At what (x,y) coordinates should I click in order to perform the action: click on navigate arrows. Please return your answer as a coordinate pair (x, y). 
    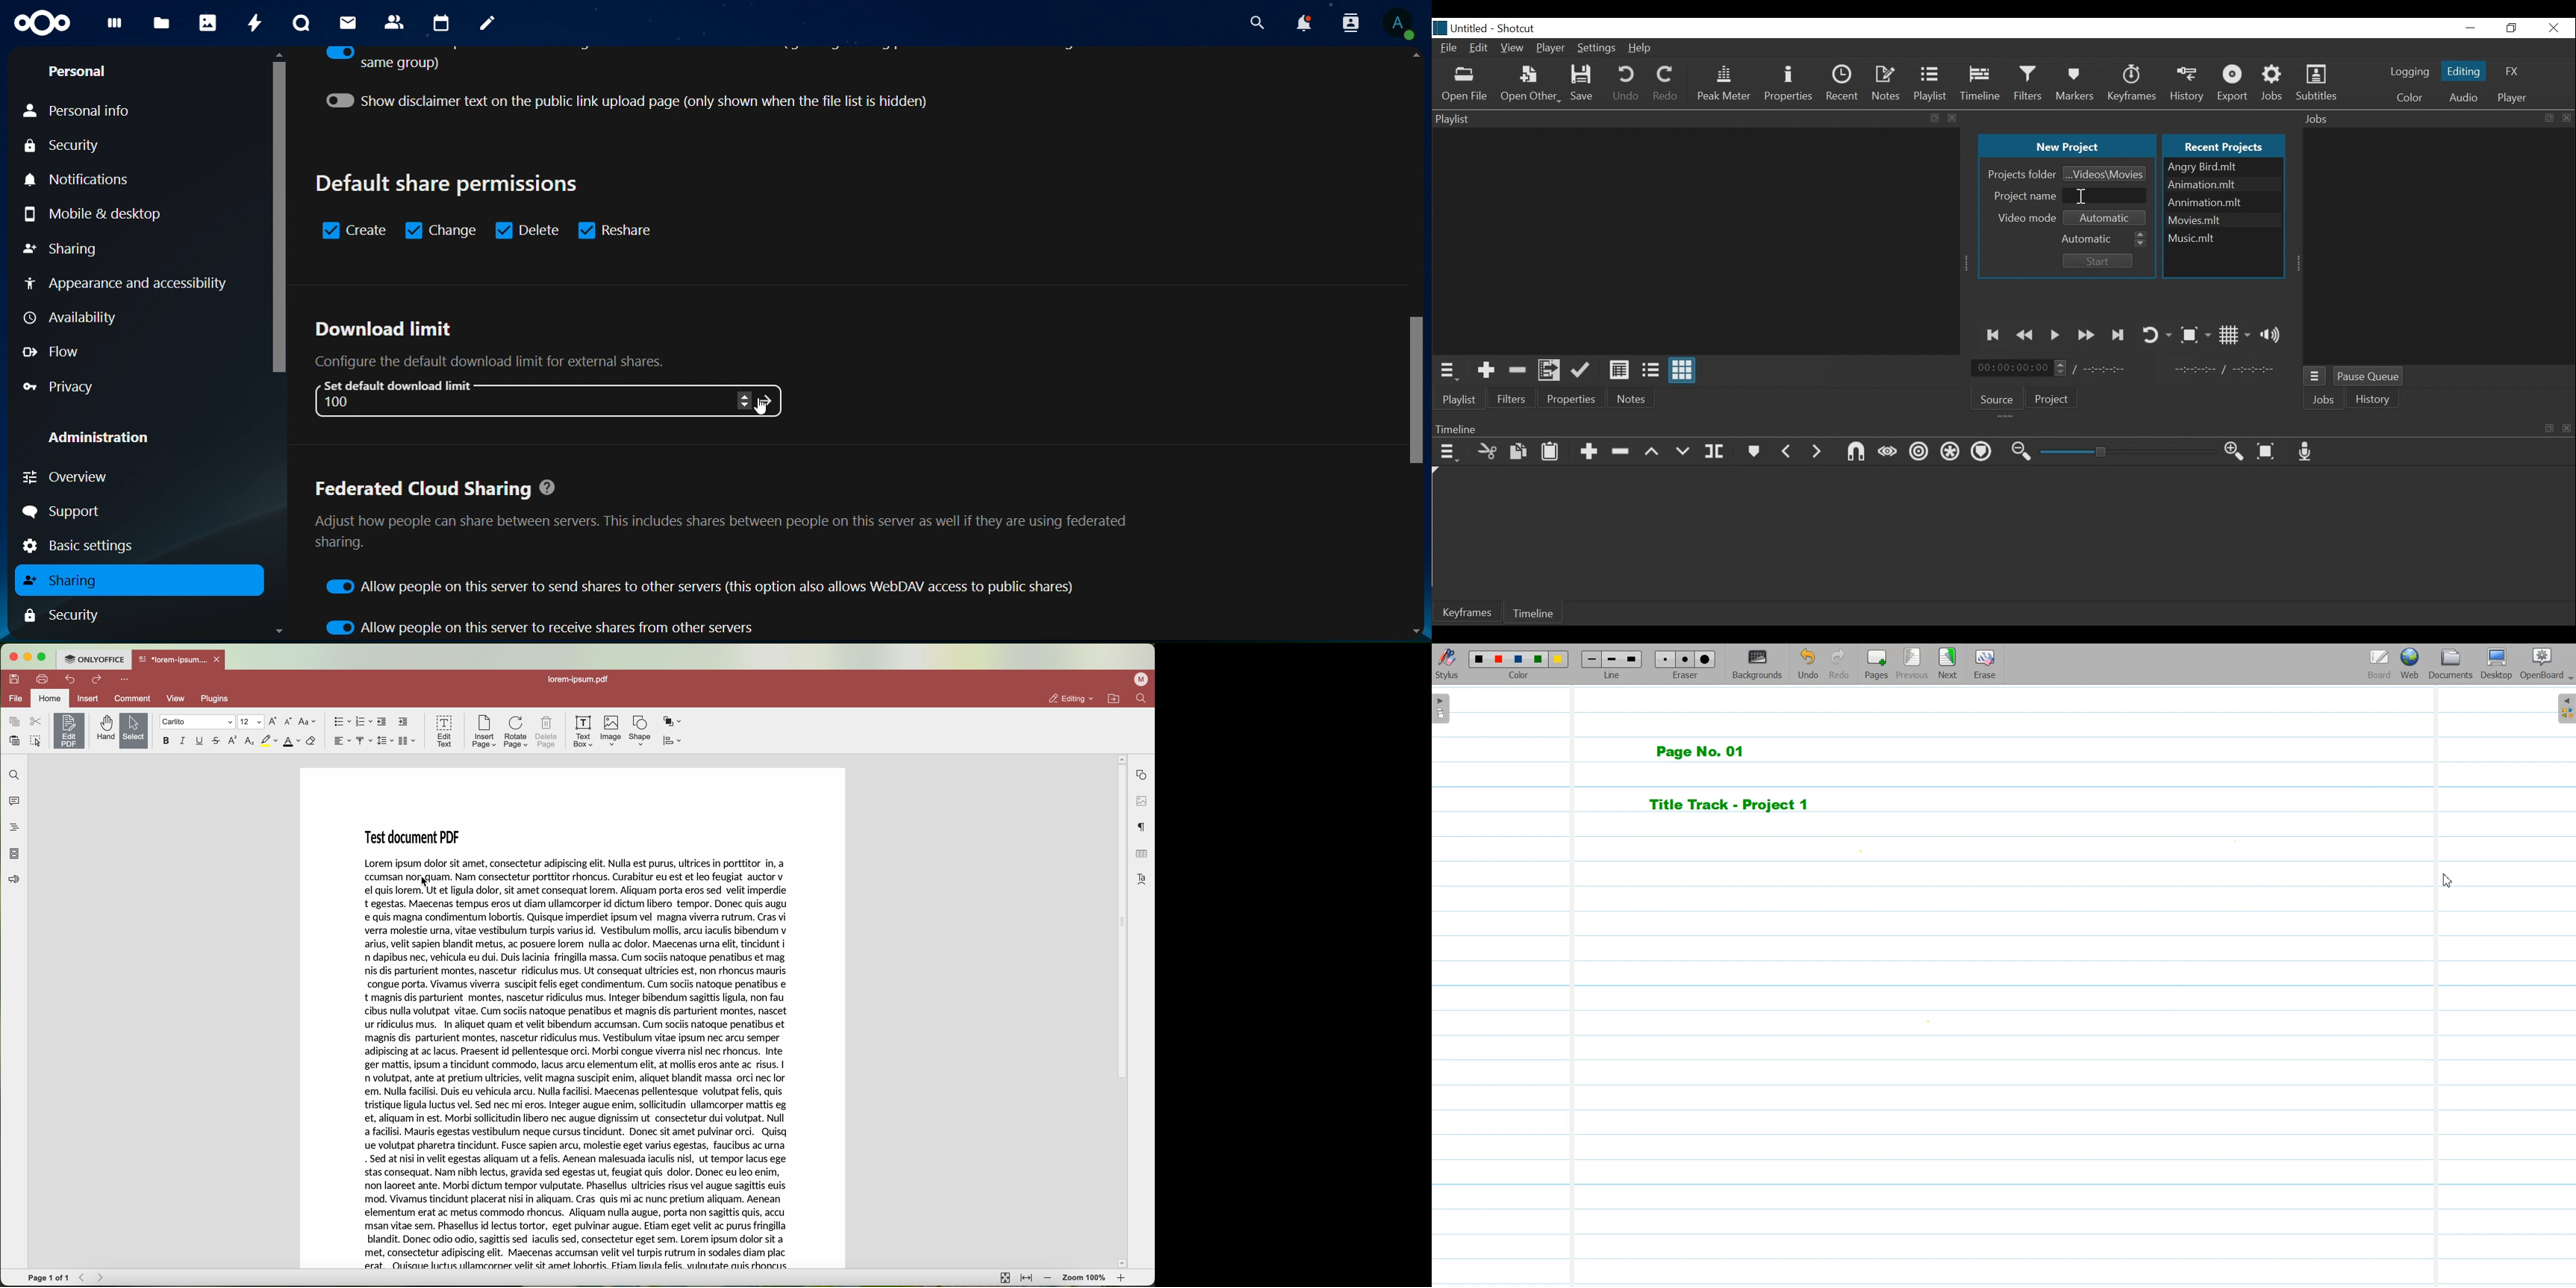
    Looking at the image, I should click on (89, 1278).